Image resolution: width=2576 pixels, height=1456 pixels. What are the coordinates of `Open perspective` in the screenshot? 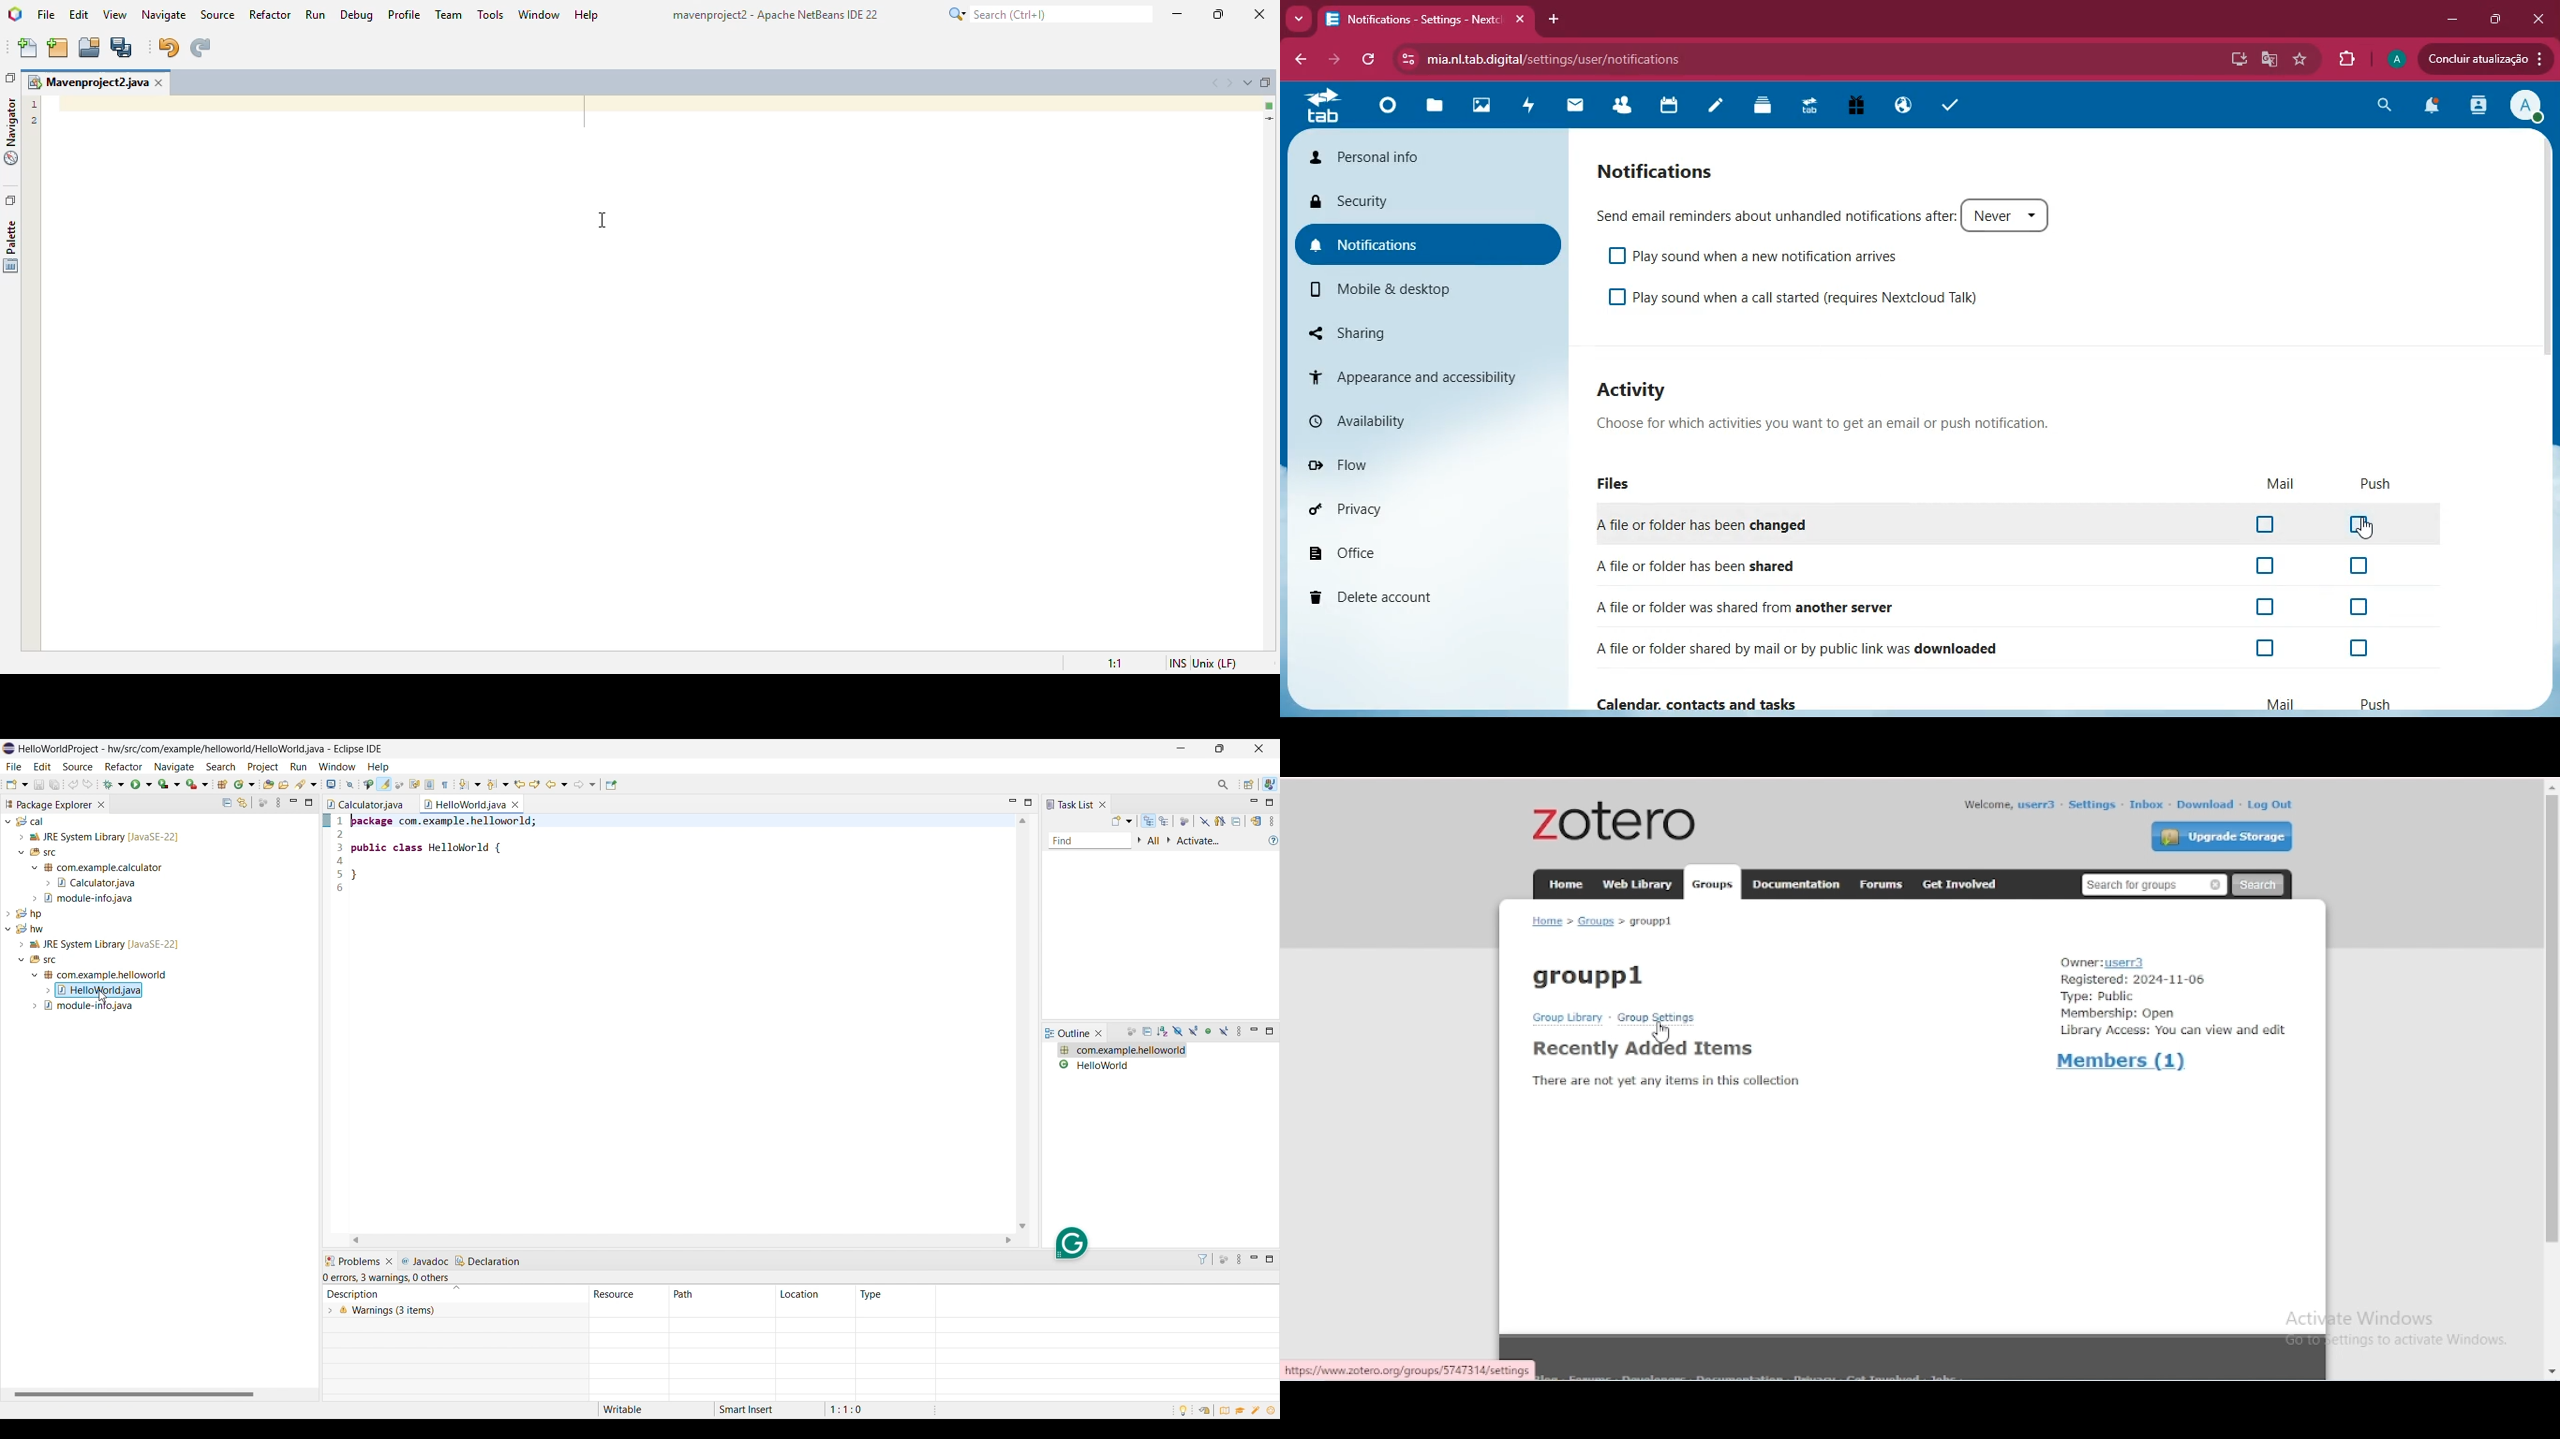 It's located at (1249, 784).